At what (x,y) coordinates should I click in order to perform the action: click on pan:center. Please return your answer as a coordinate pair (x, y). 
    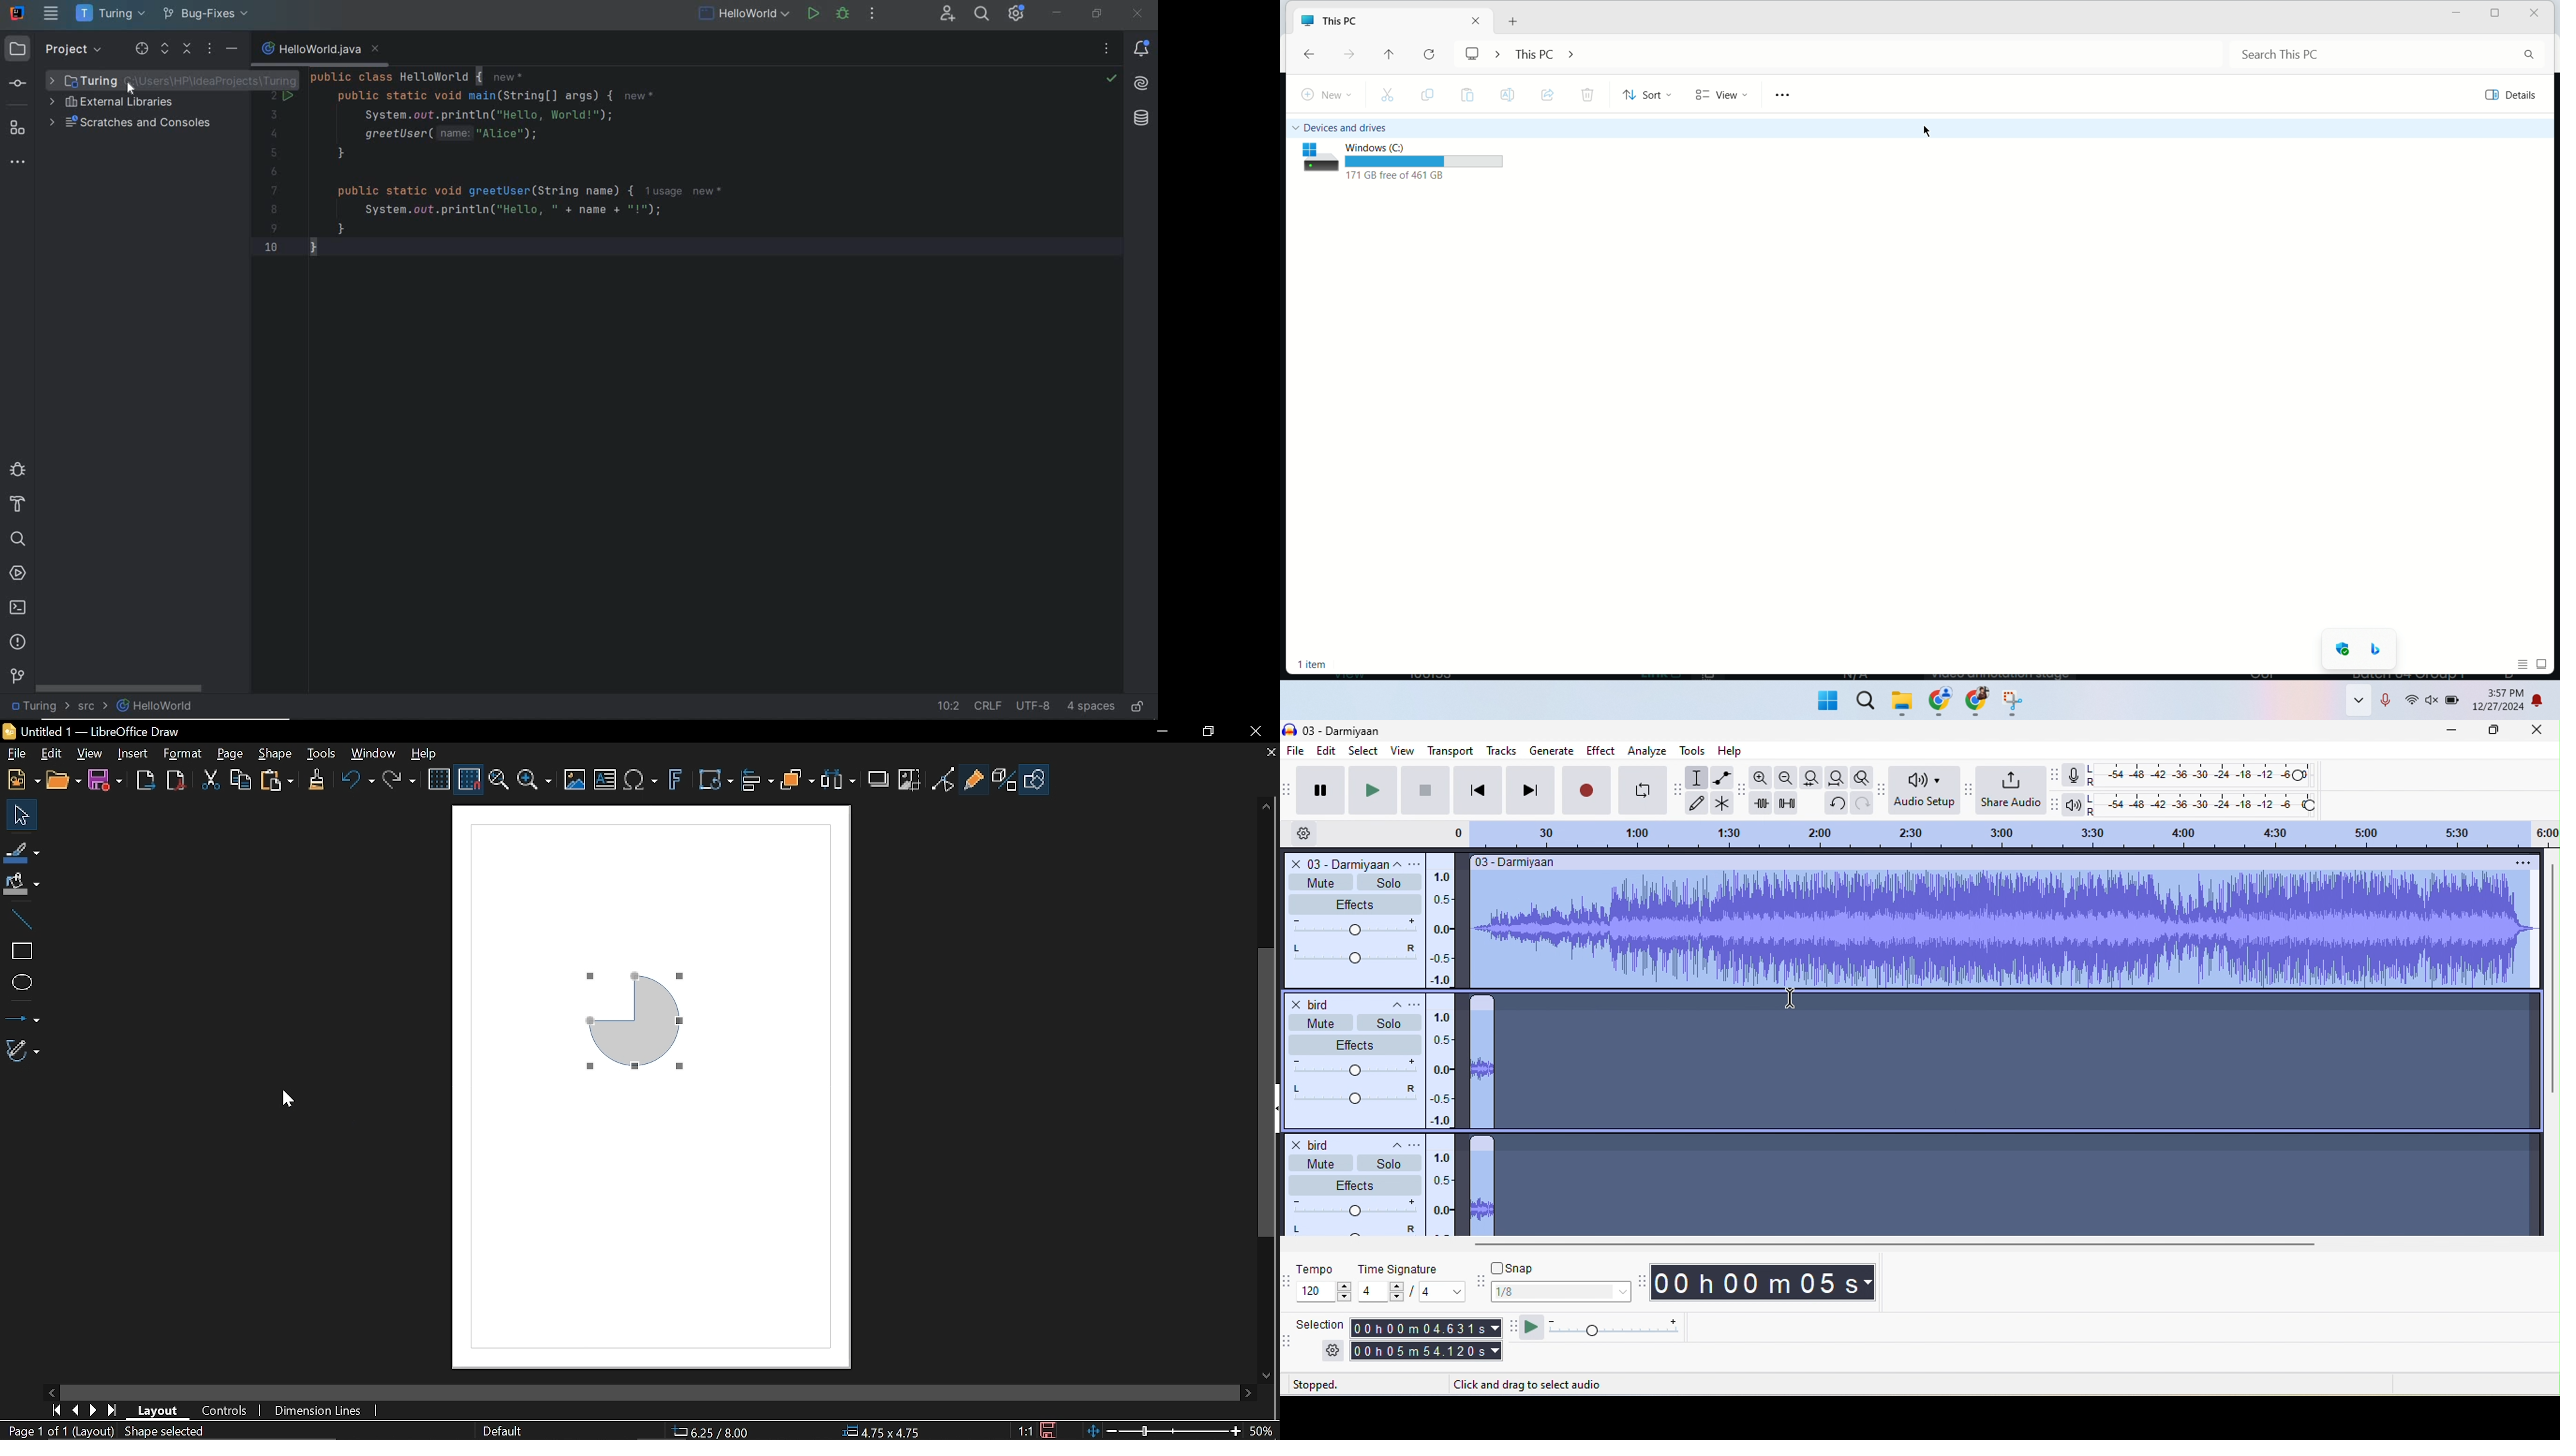
    Looking at the image, I should click on (1354, 1093).